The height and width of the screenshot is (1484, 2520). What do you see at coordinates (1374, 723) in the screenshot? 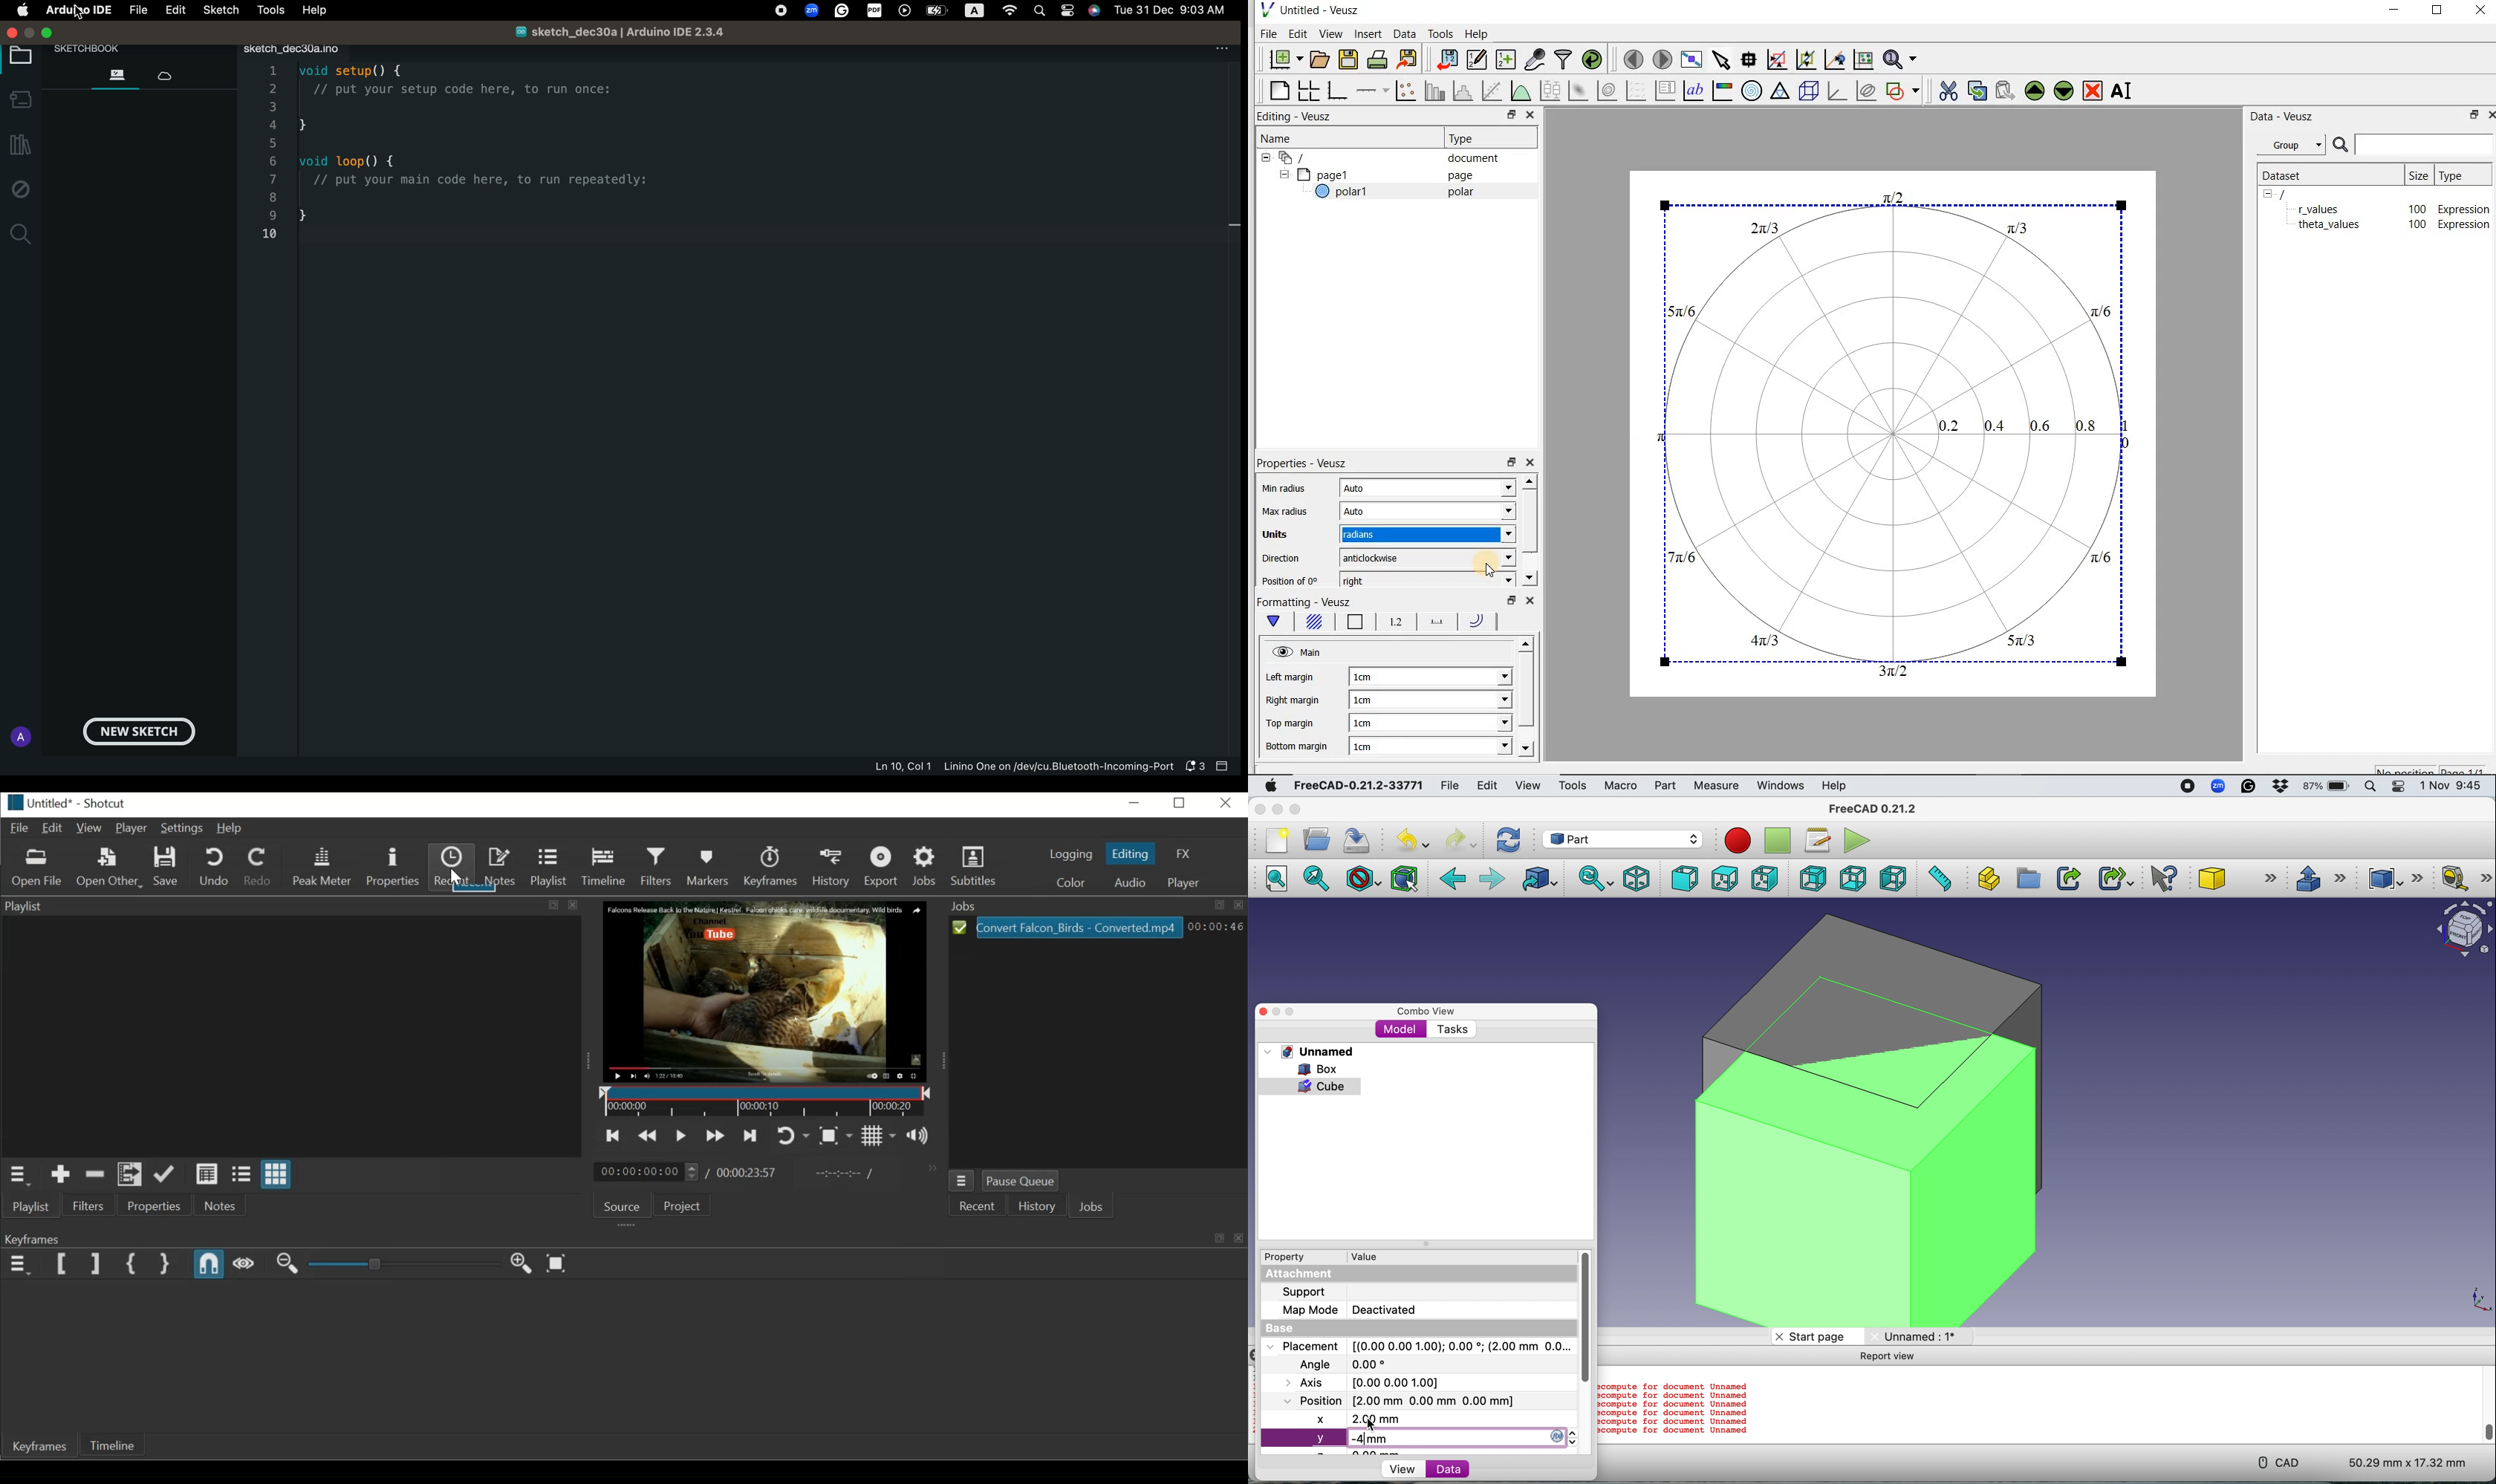
I see `1cm` at bounding box center [1374, 723].